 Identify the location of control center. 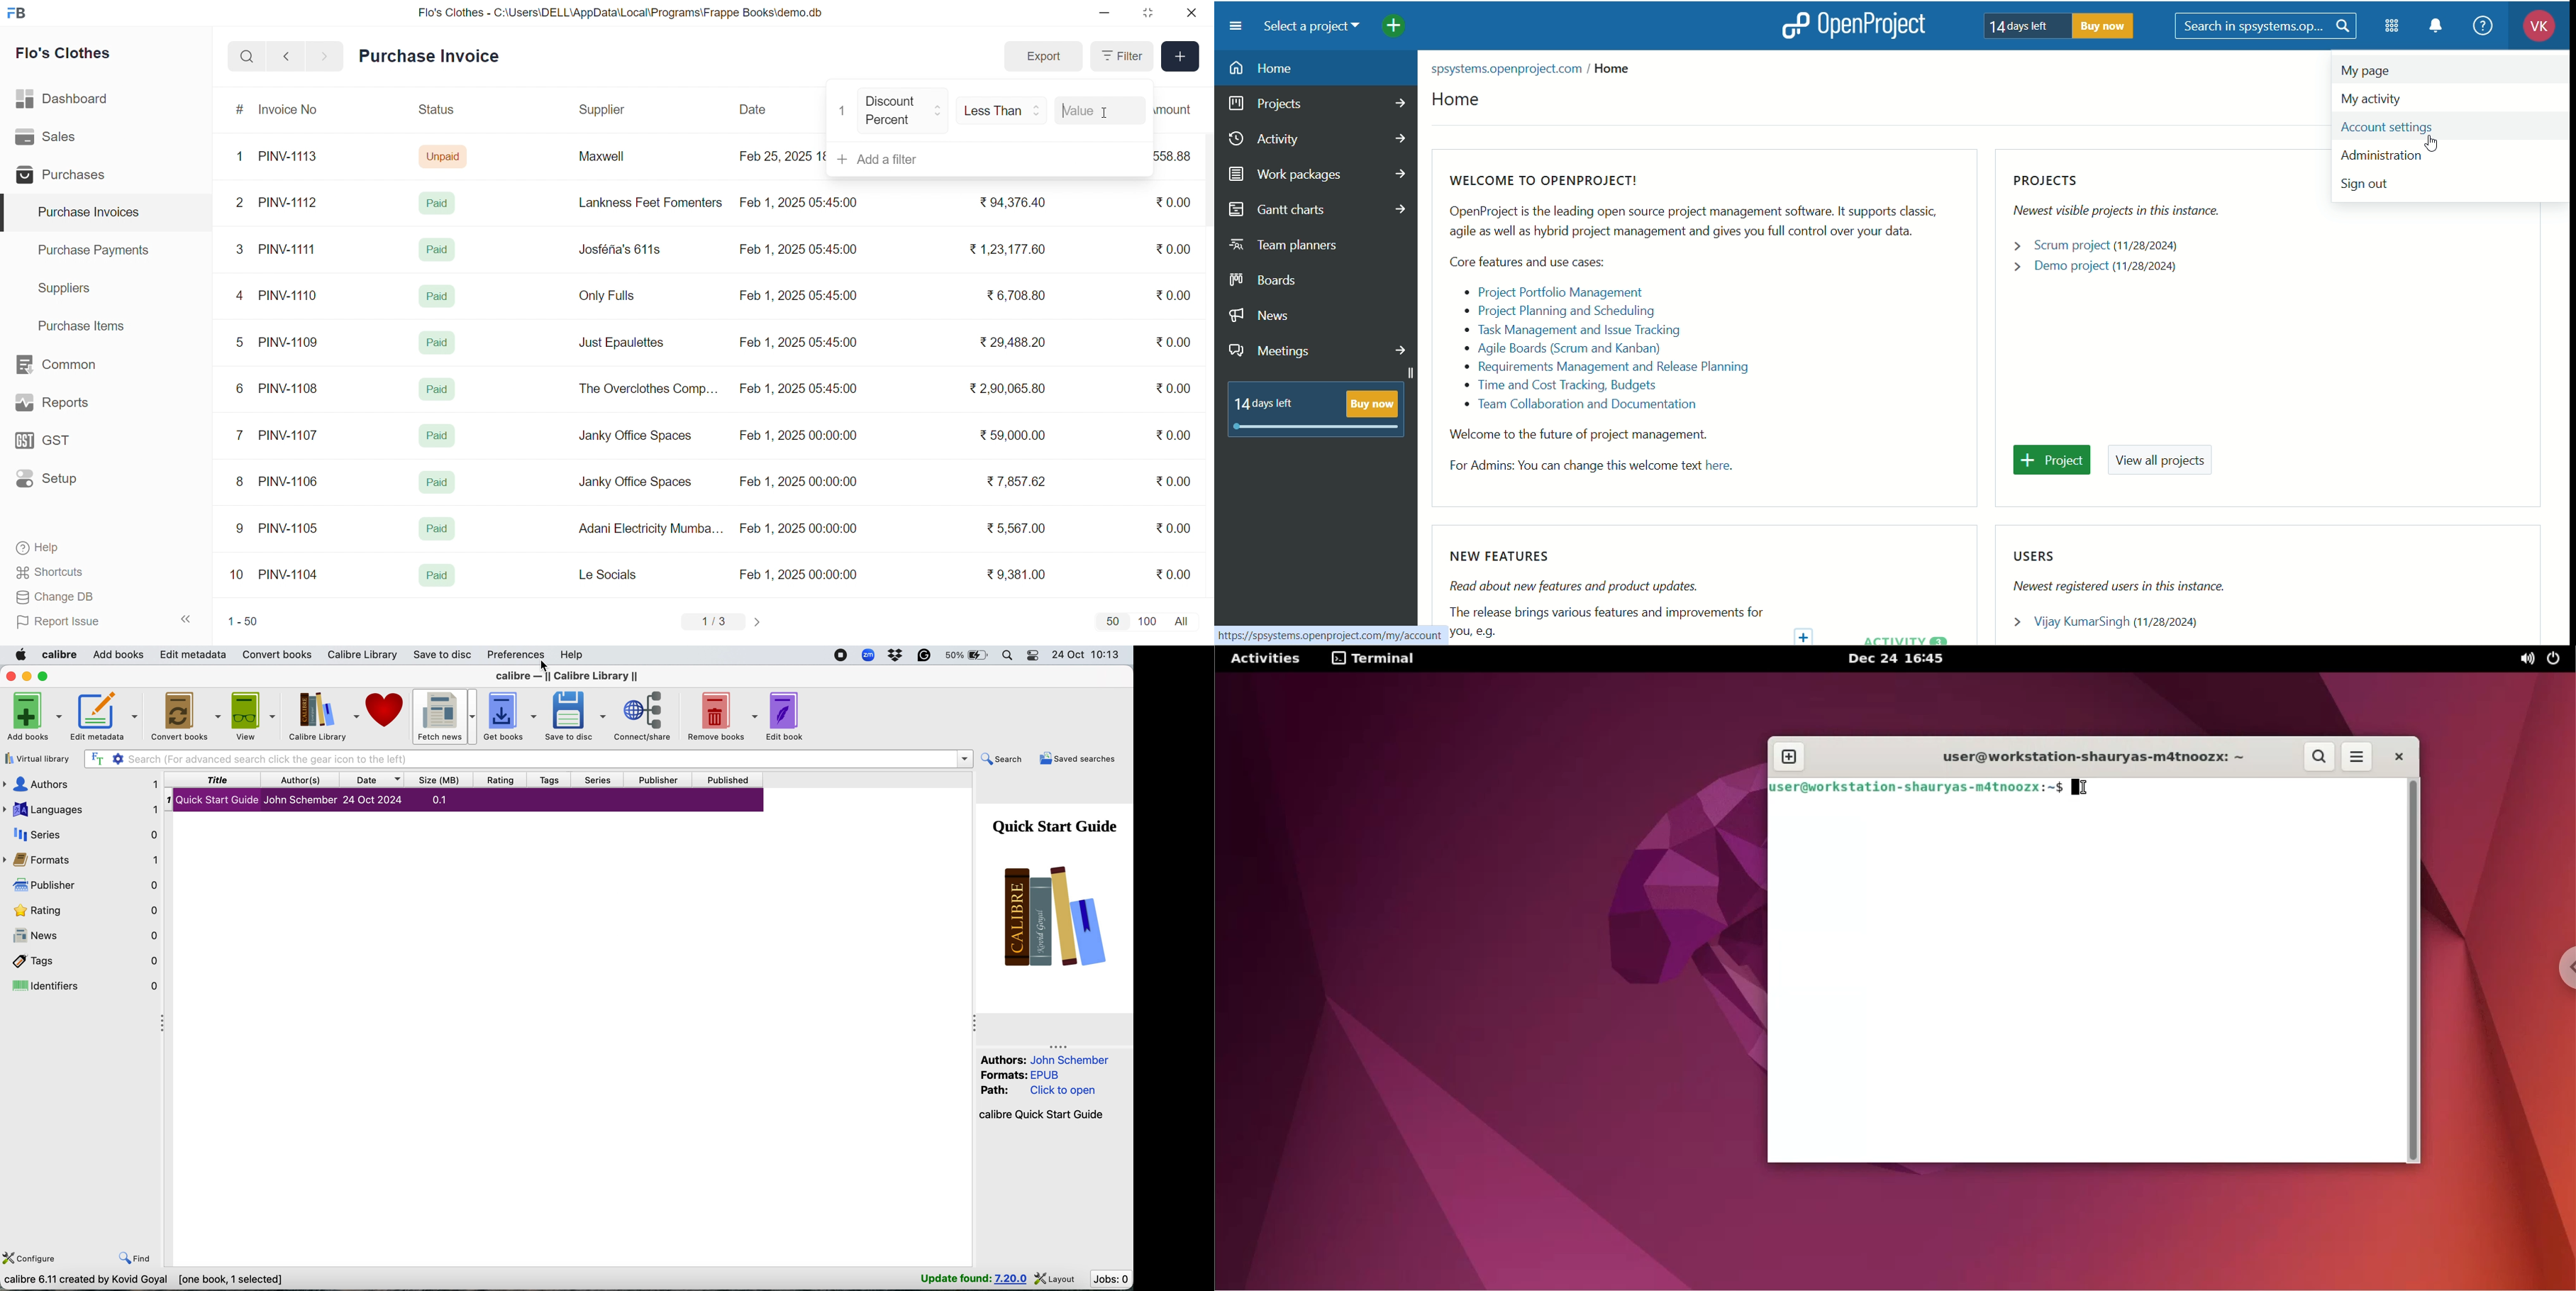
(1033, 657).